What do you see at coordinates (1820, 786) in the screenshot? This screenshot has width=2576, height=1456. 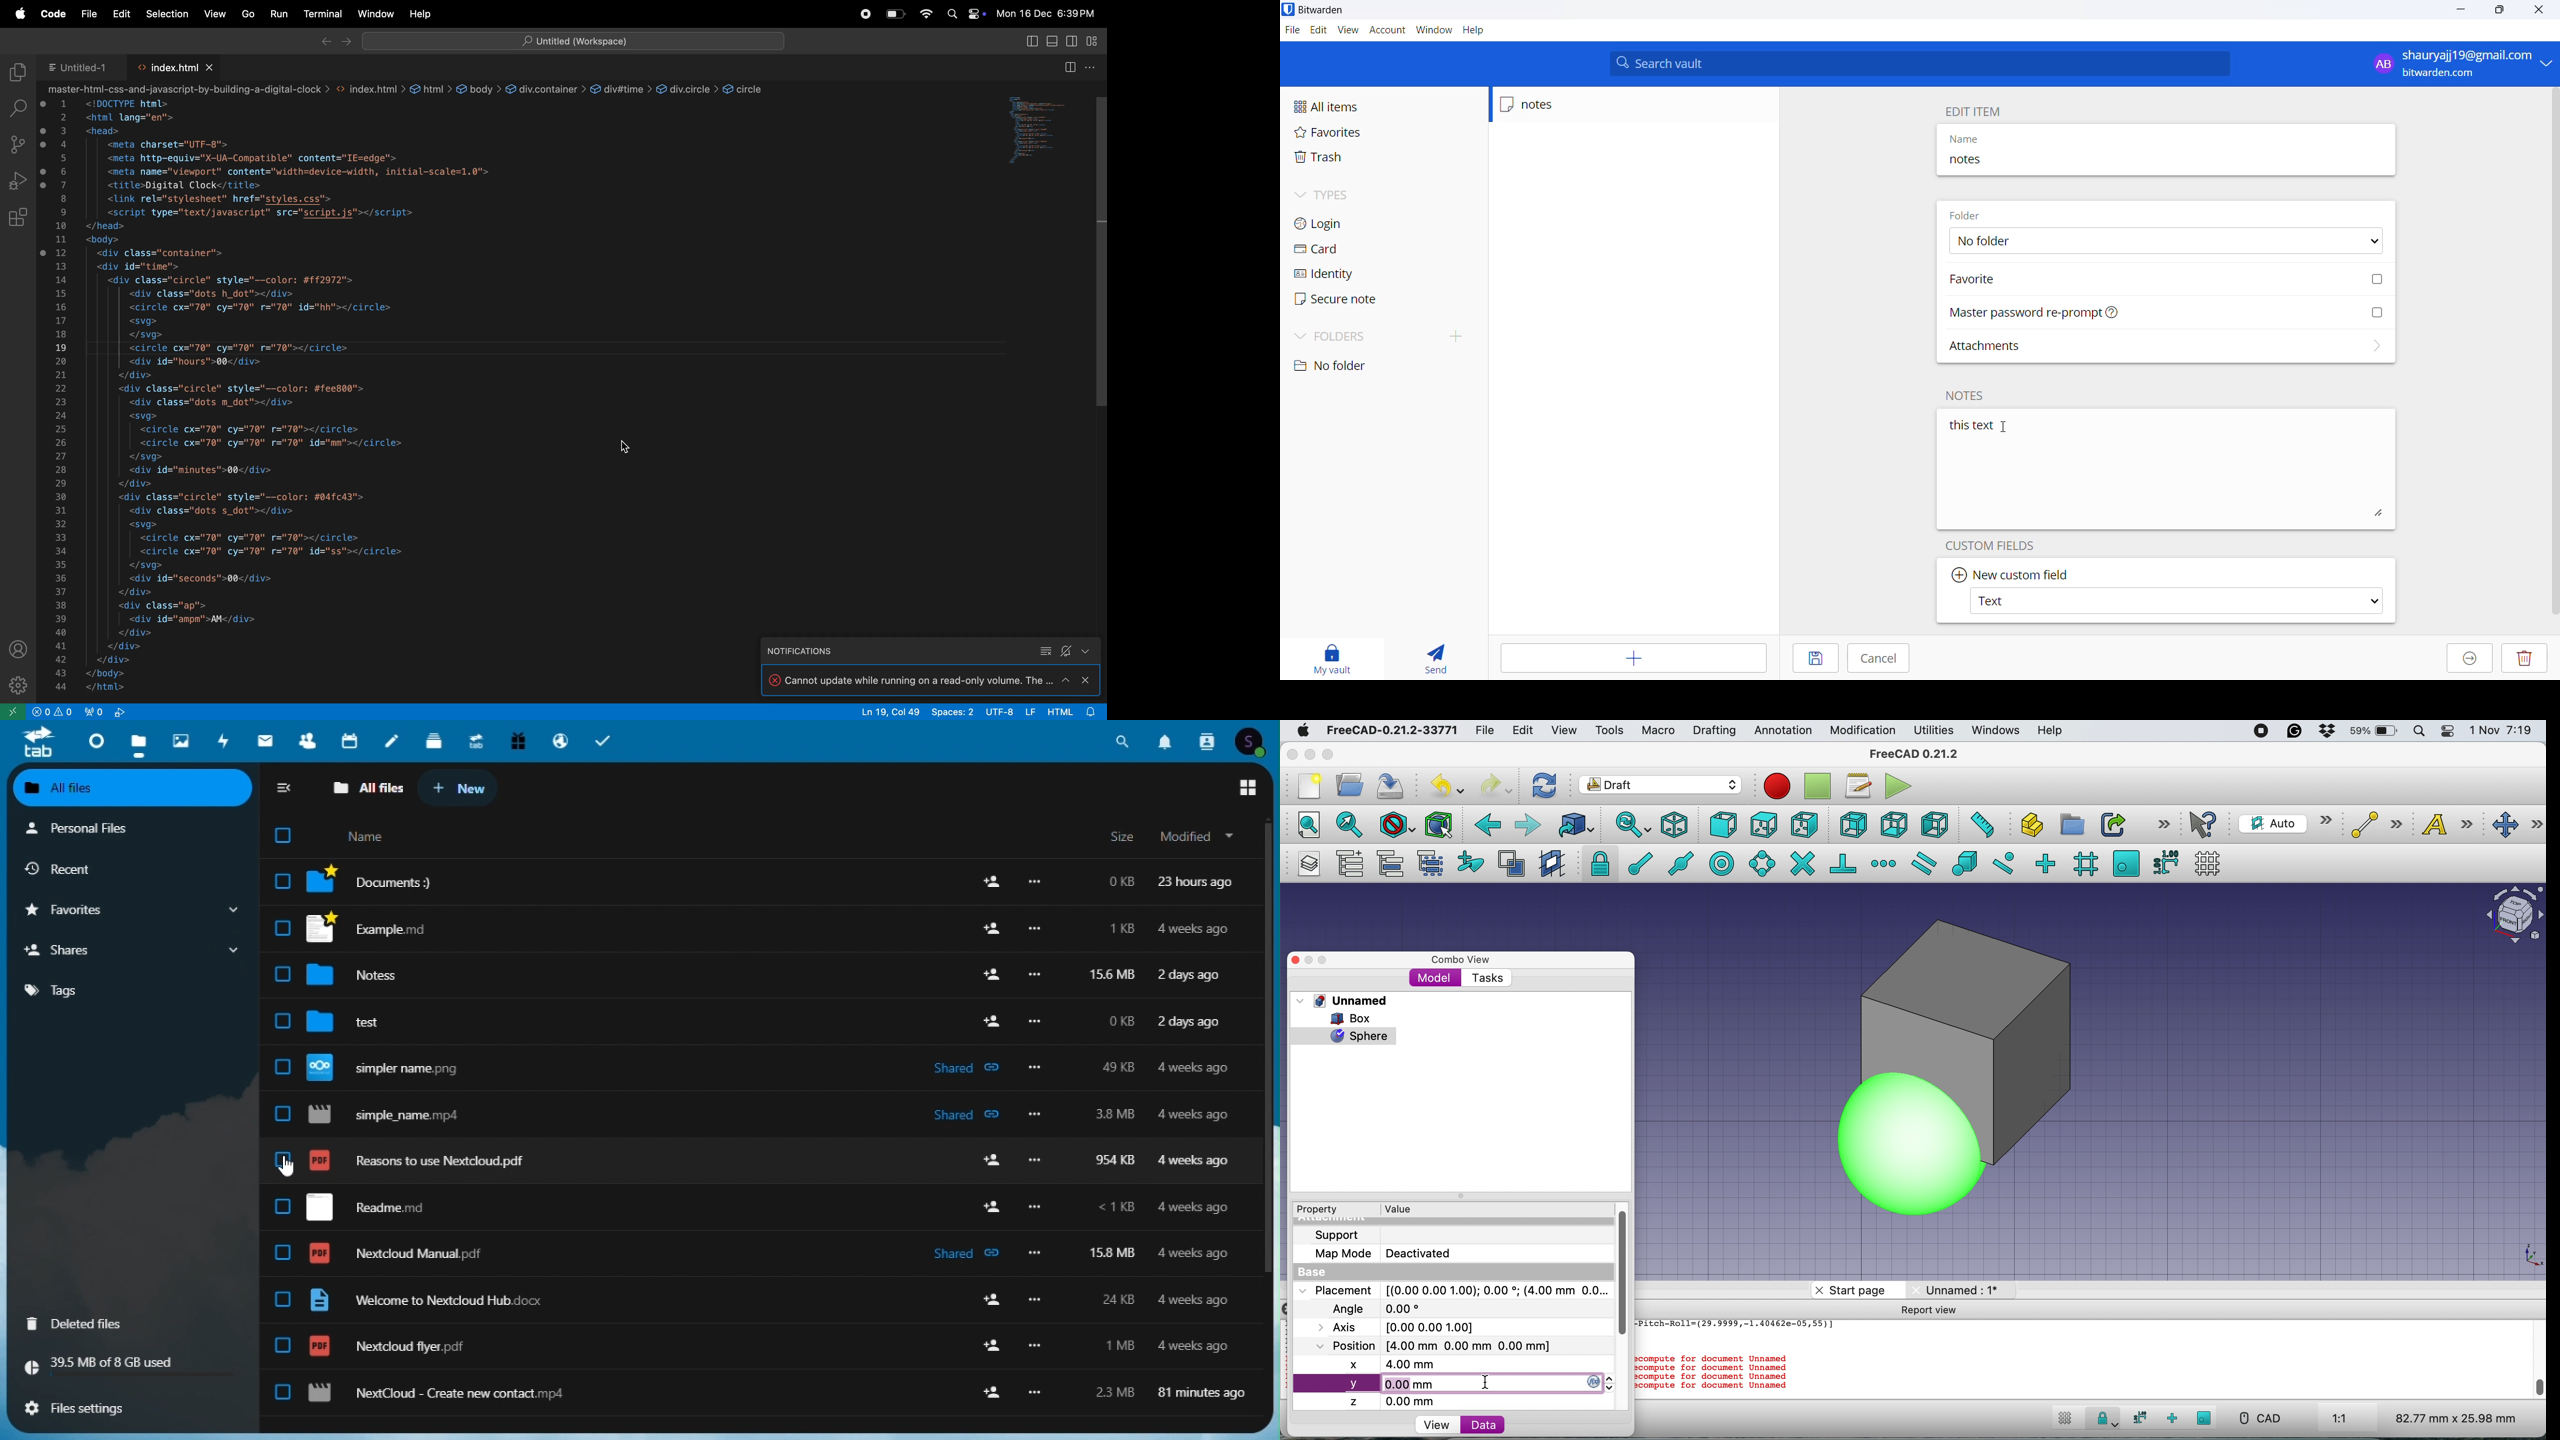 I see `stop recording macros` at bounding box center [1820, 786].